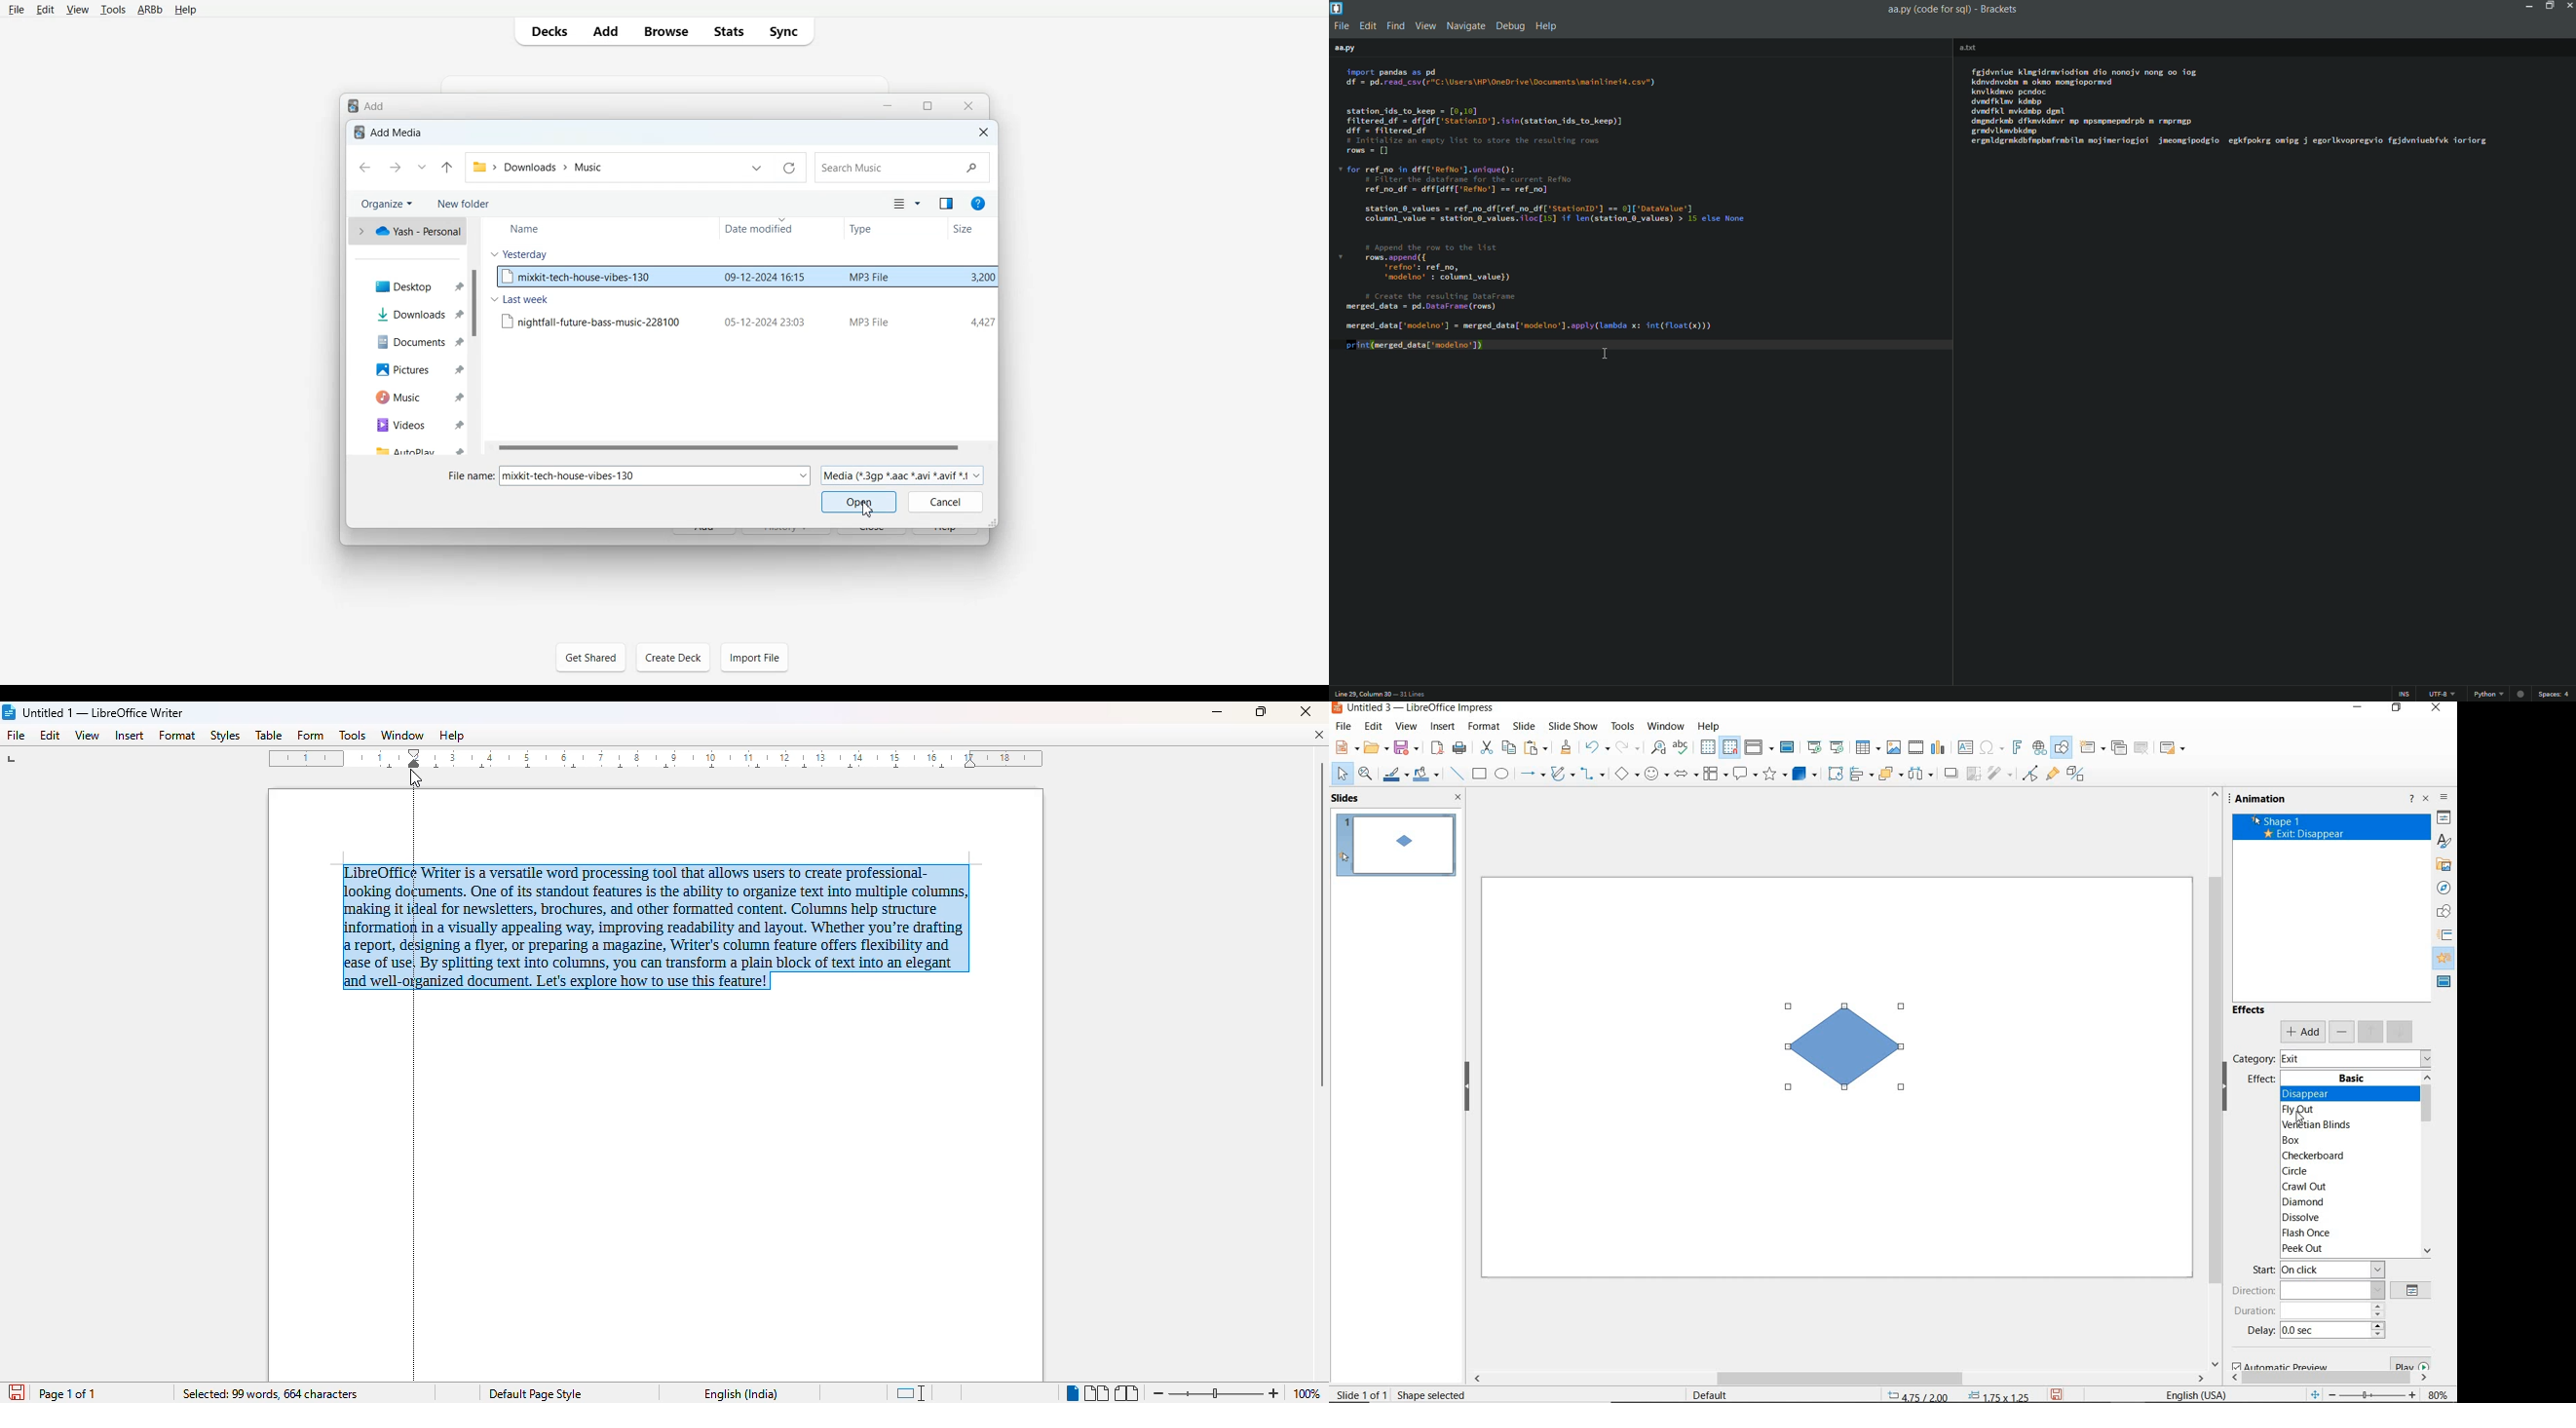  I want to click on Text, so click(390, 132).